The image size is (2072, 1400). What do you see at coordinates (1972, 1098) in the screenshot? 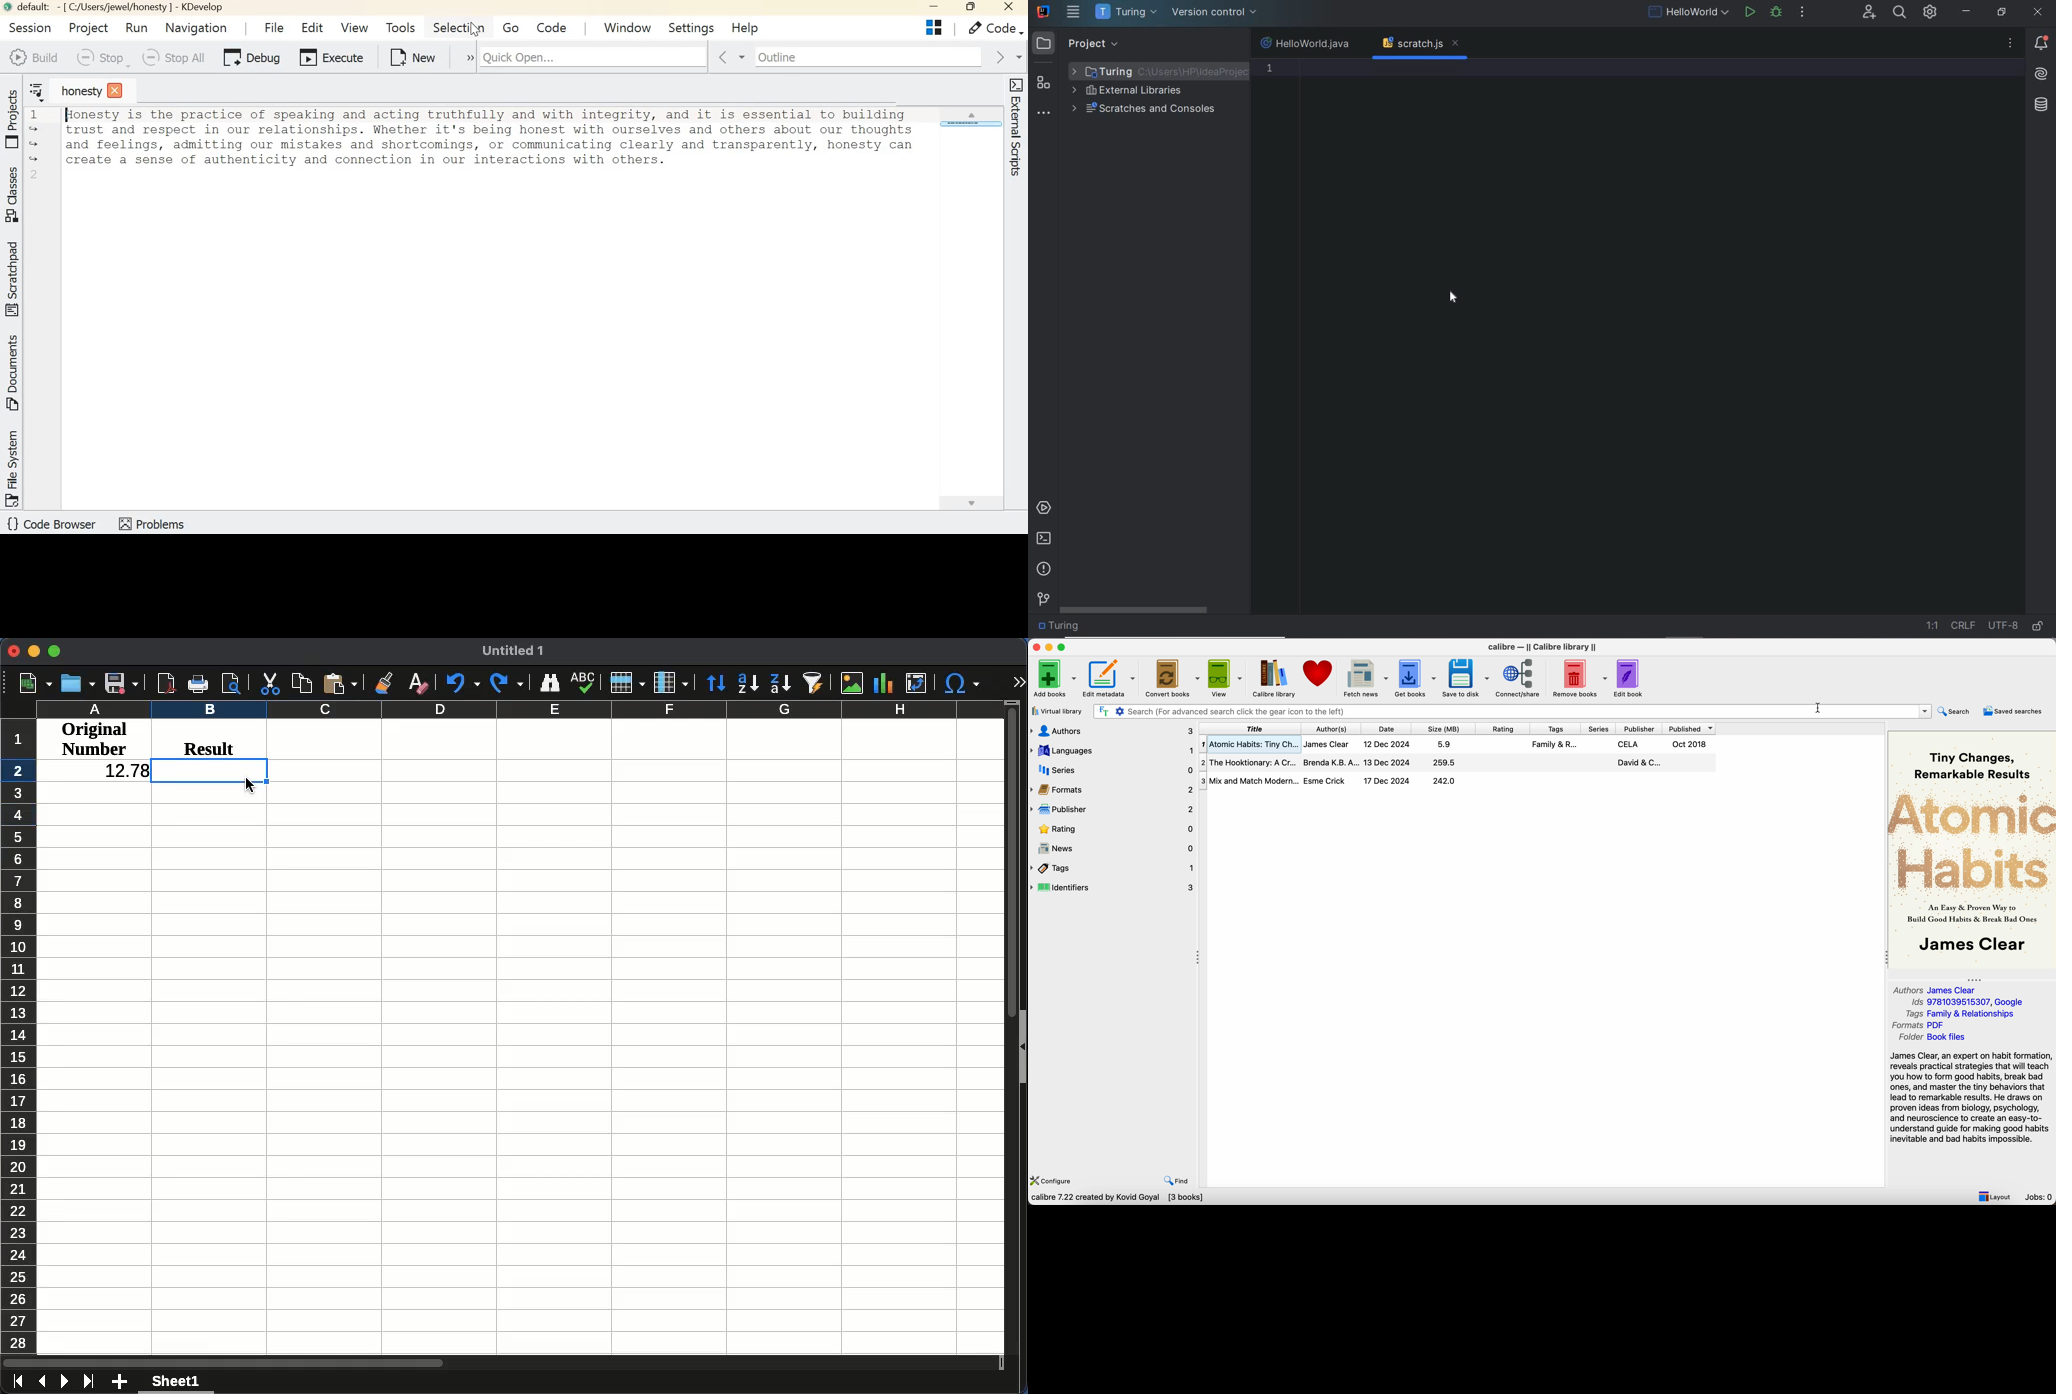
I see `synopsis` at bounding box center [1972, 1098].